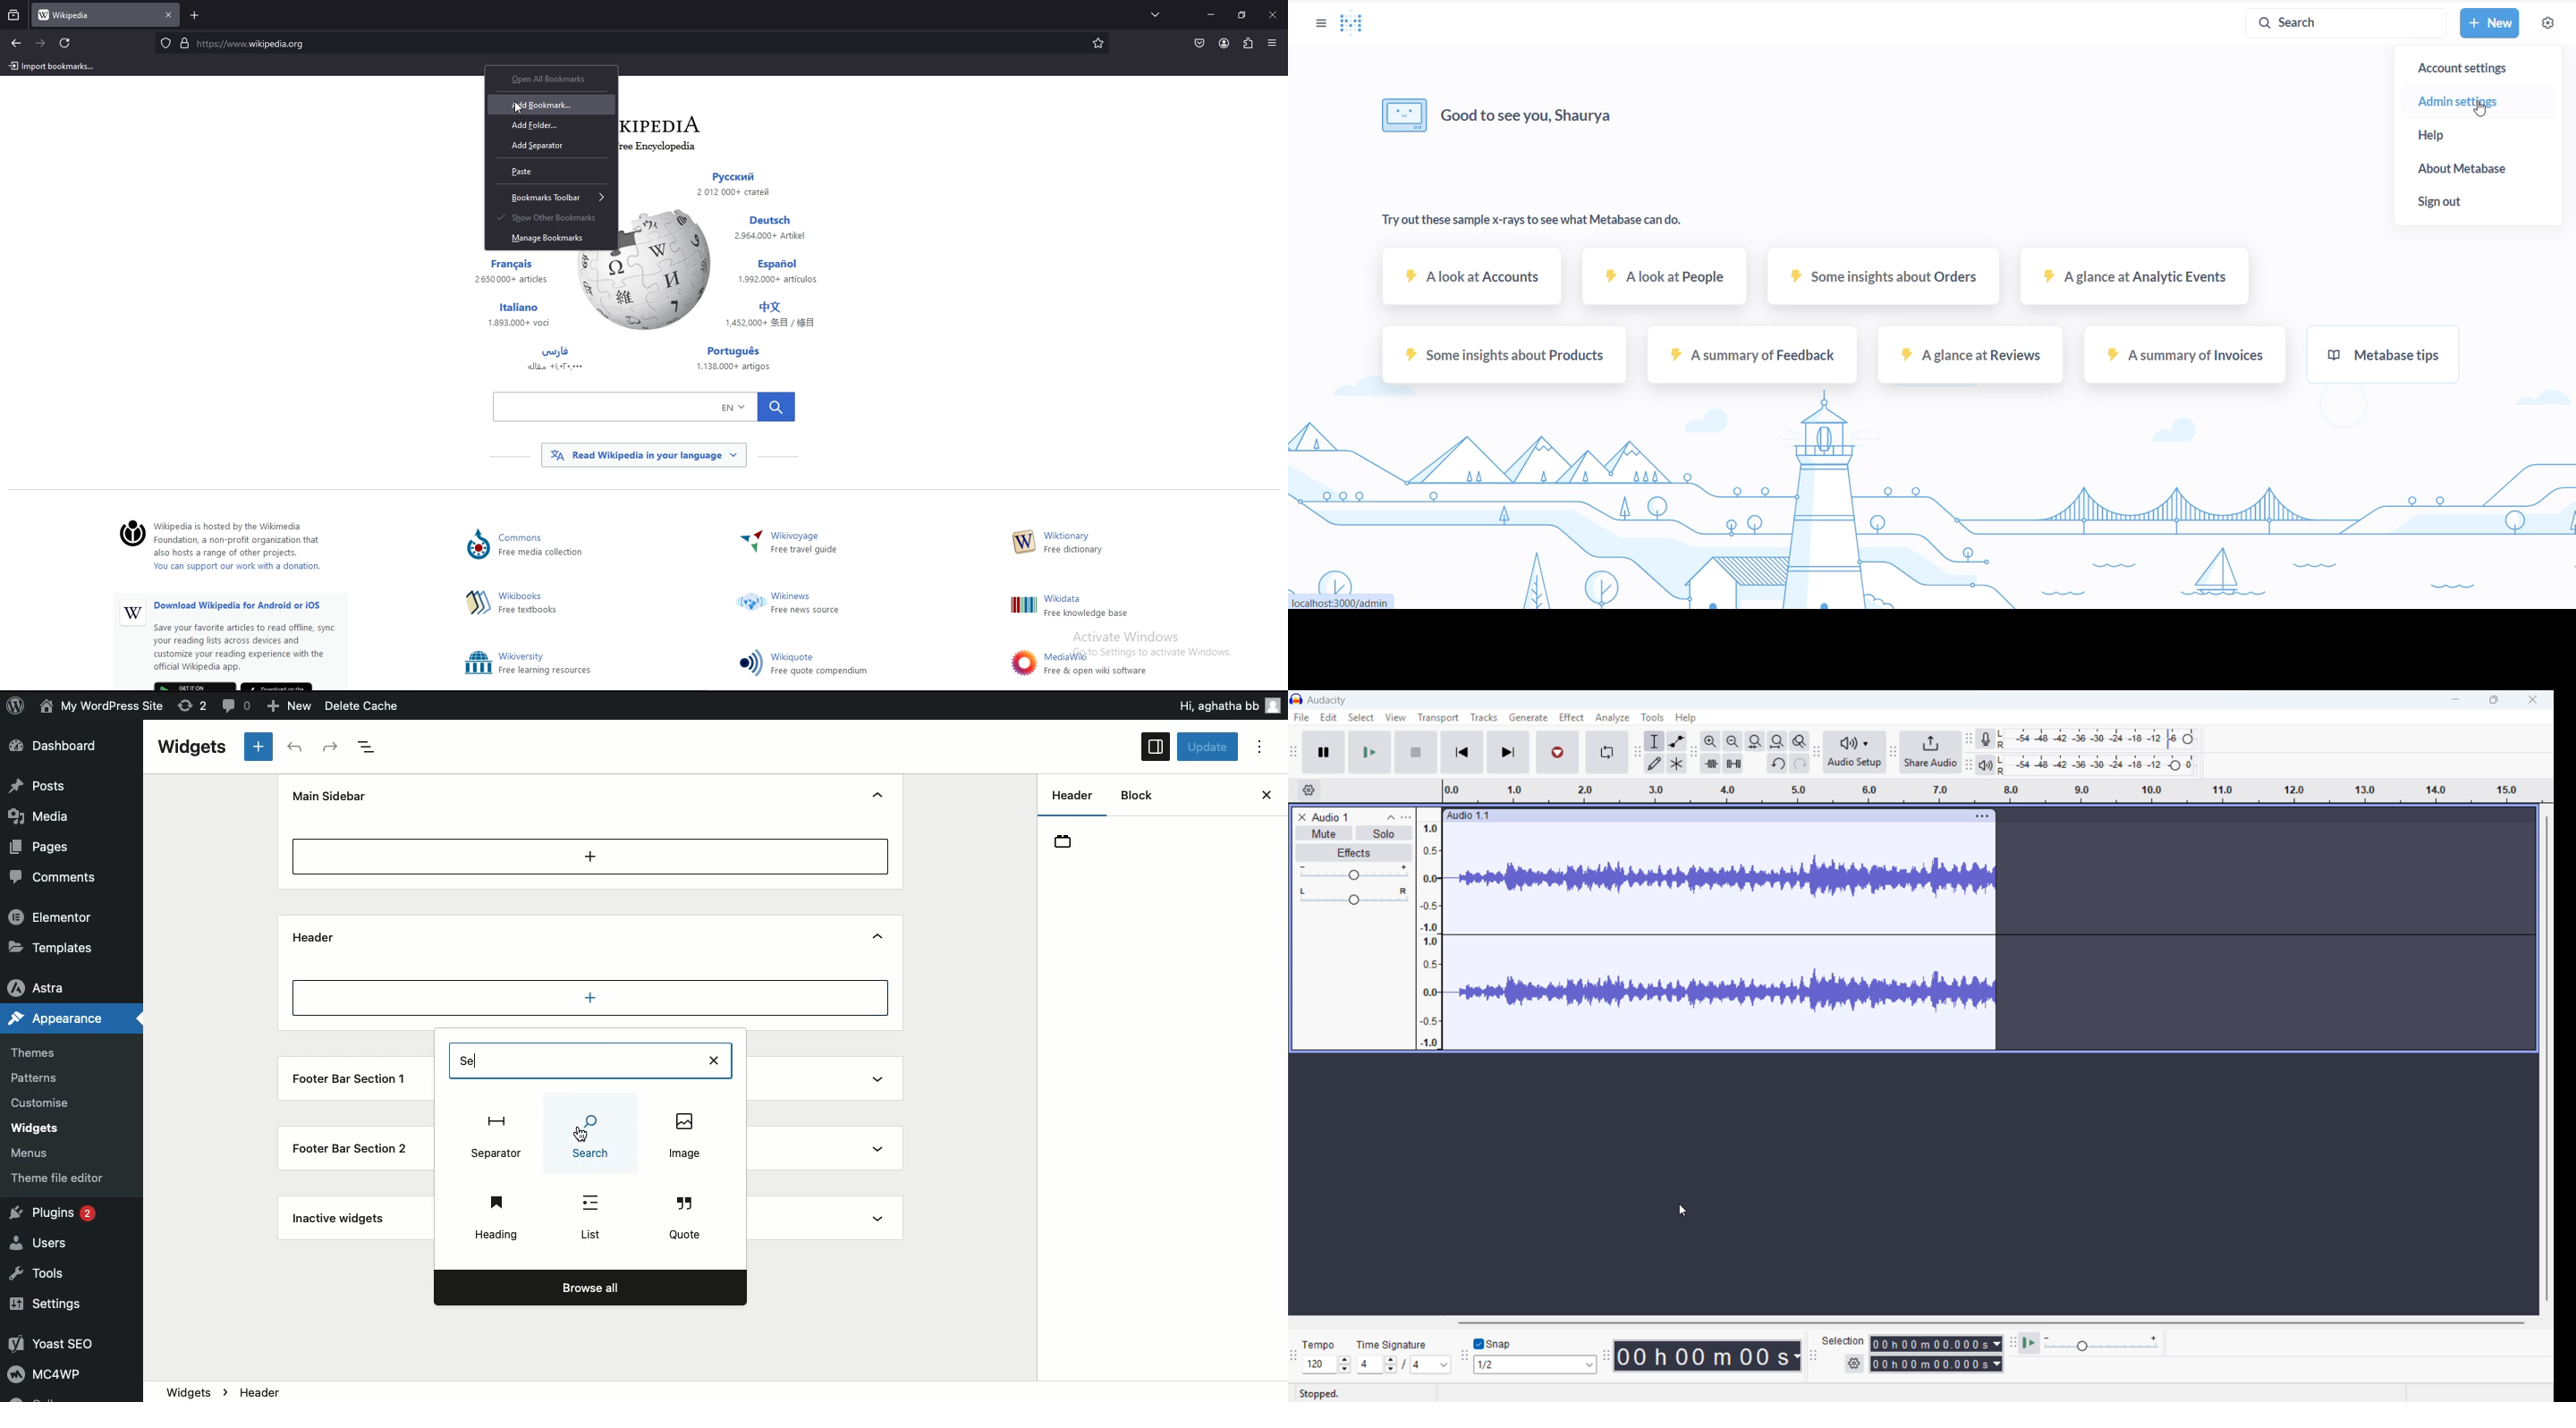 The width and height of the screenshot is (2576, 1428). Describe the element at coordinates (1969, 765) in the screenshot. I see `playback metre toolbar ` at that location.